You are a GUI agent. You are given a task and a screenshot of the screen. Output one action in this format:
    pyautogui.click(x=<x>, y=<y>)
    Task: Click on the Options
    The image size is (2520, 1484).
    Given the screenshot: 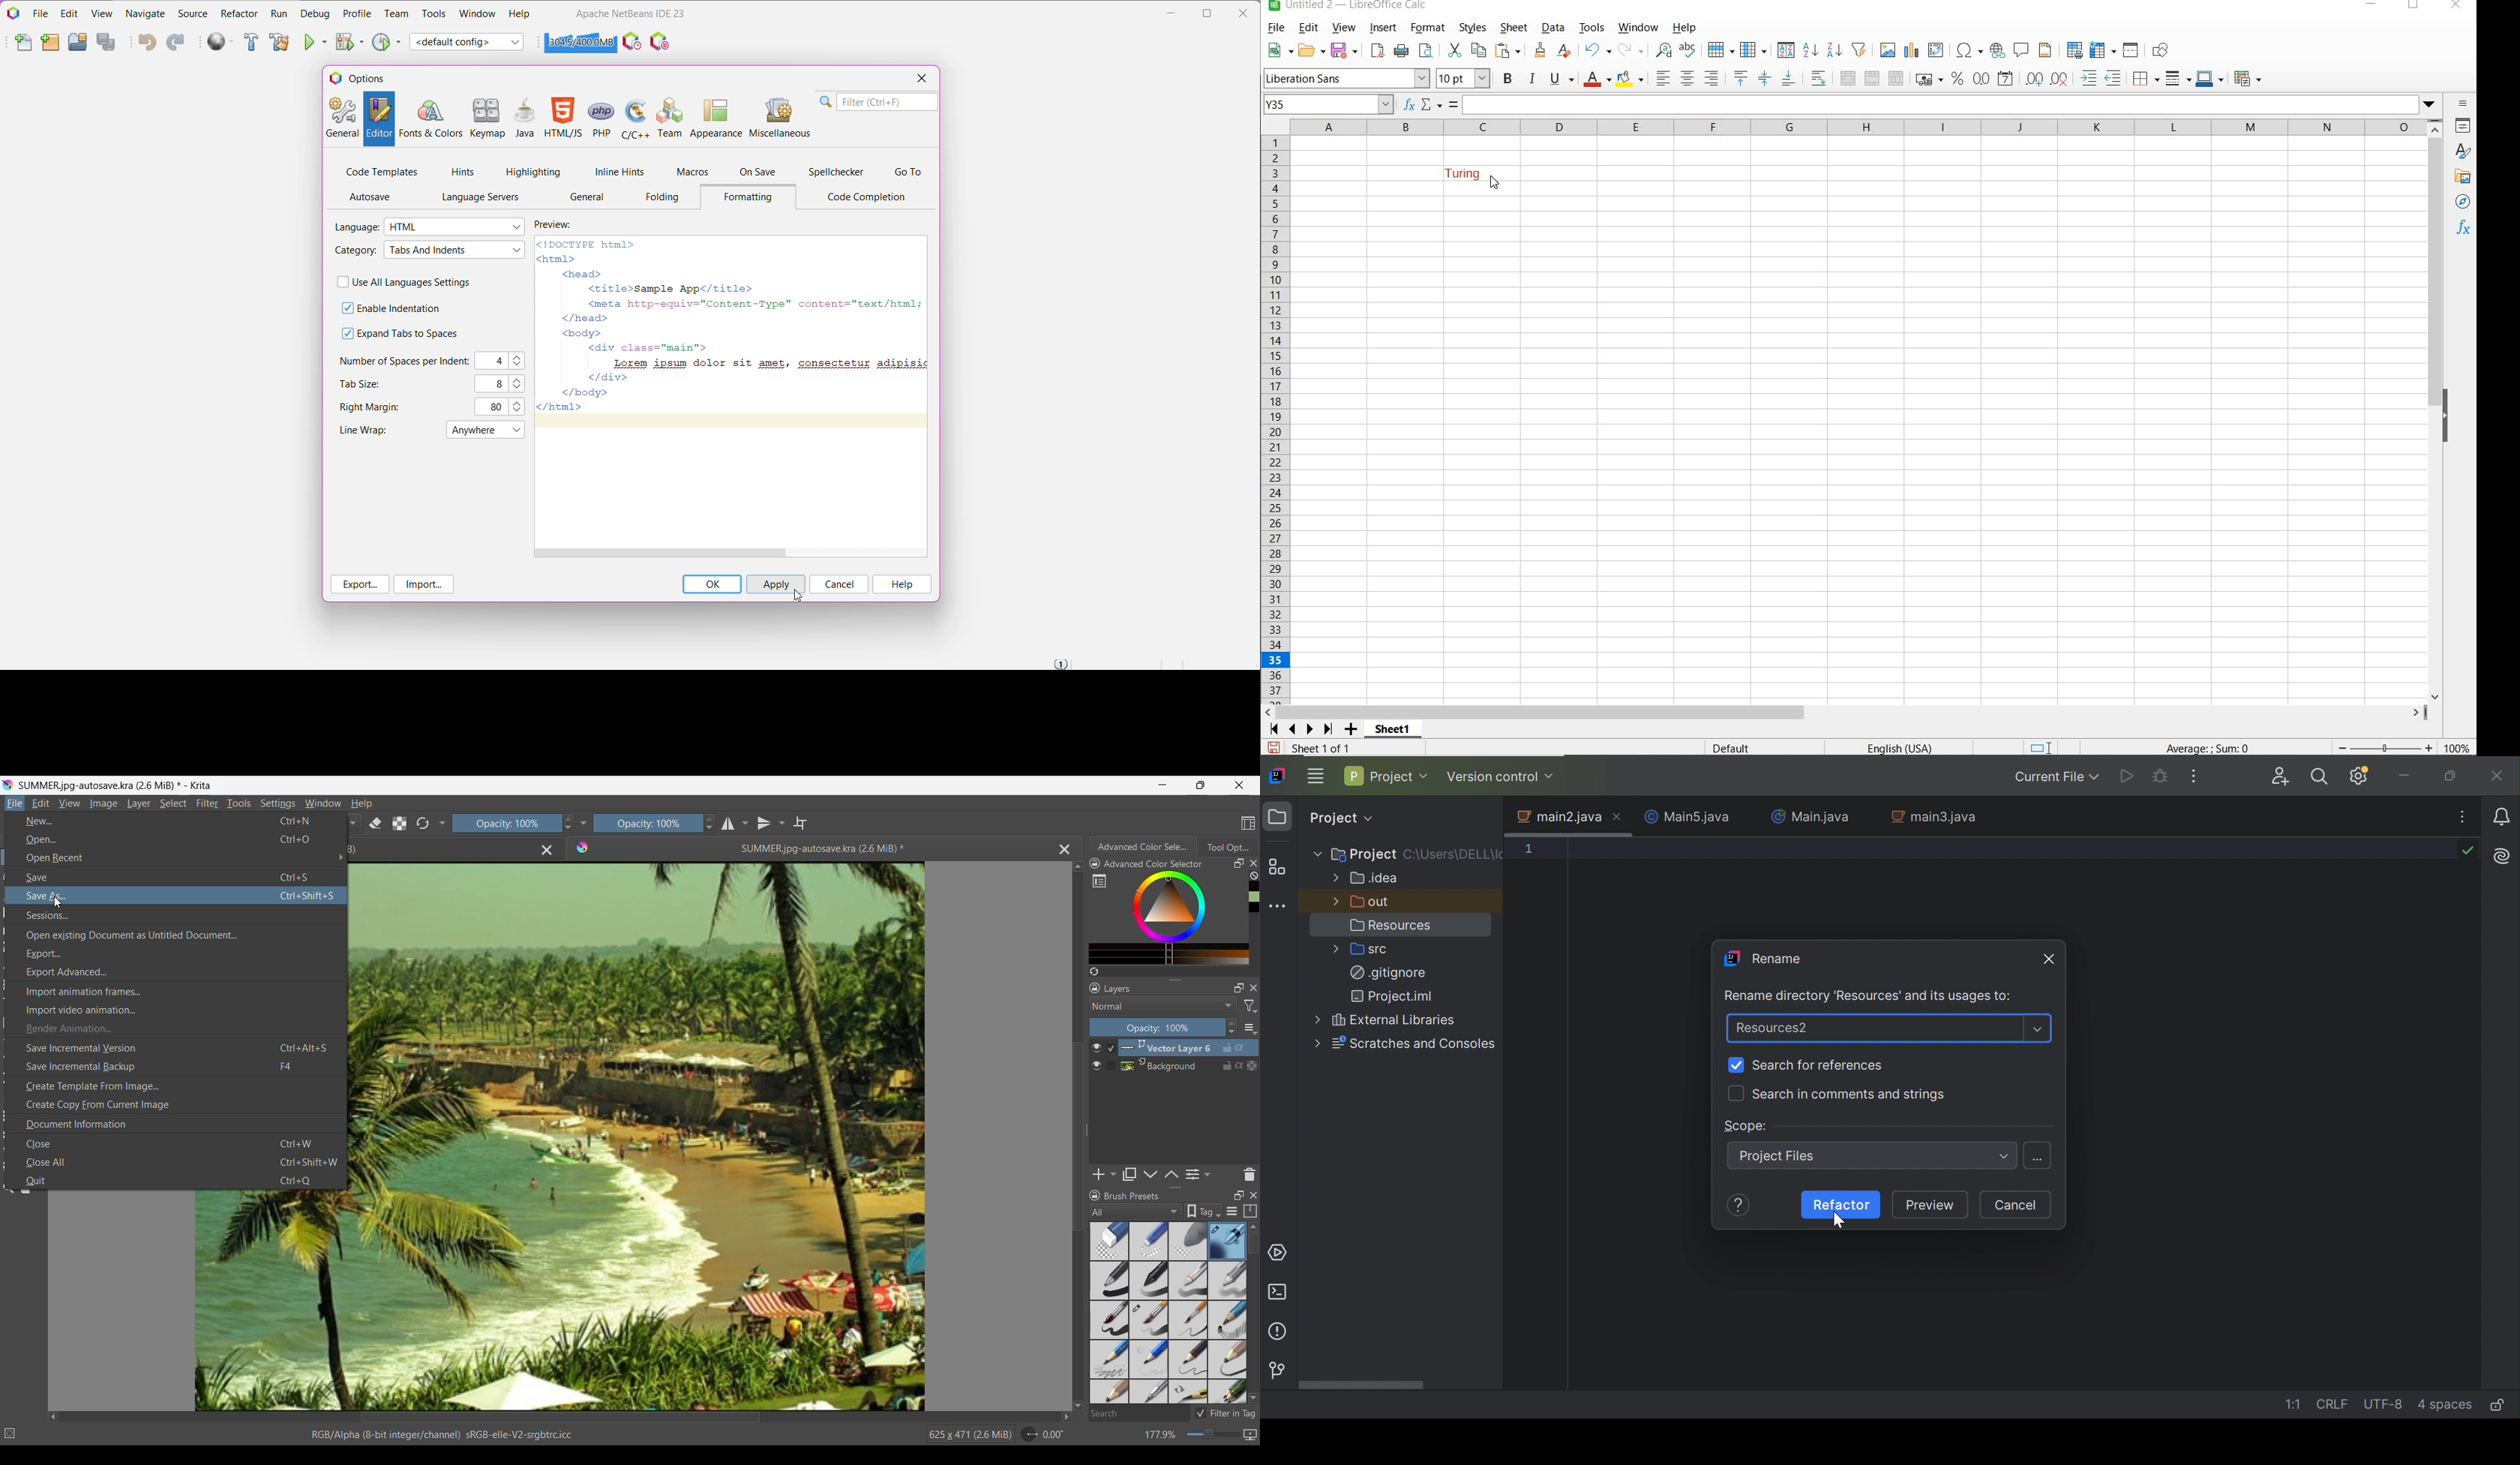 What is the action you would take?
    pyautogui.click(x=366, y=78)
    